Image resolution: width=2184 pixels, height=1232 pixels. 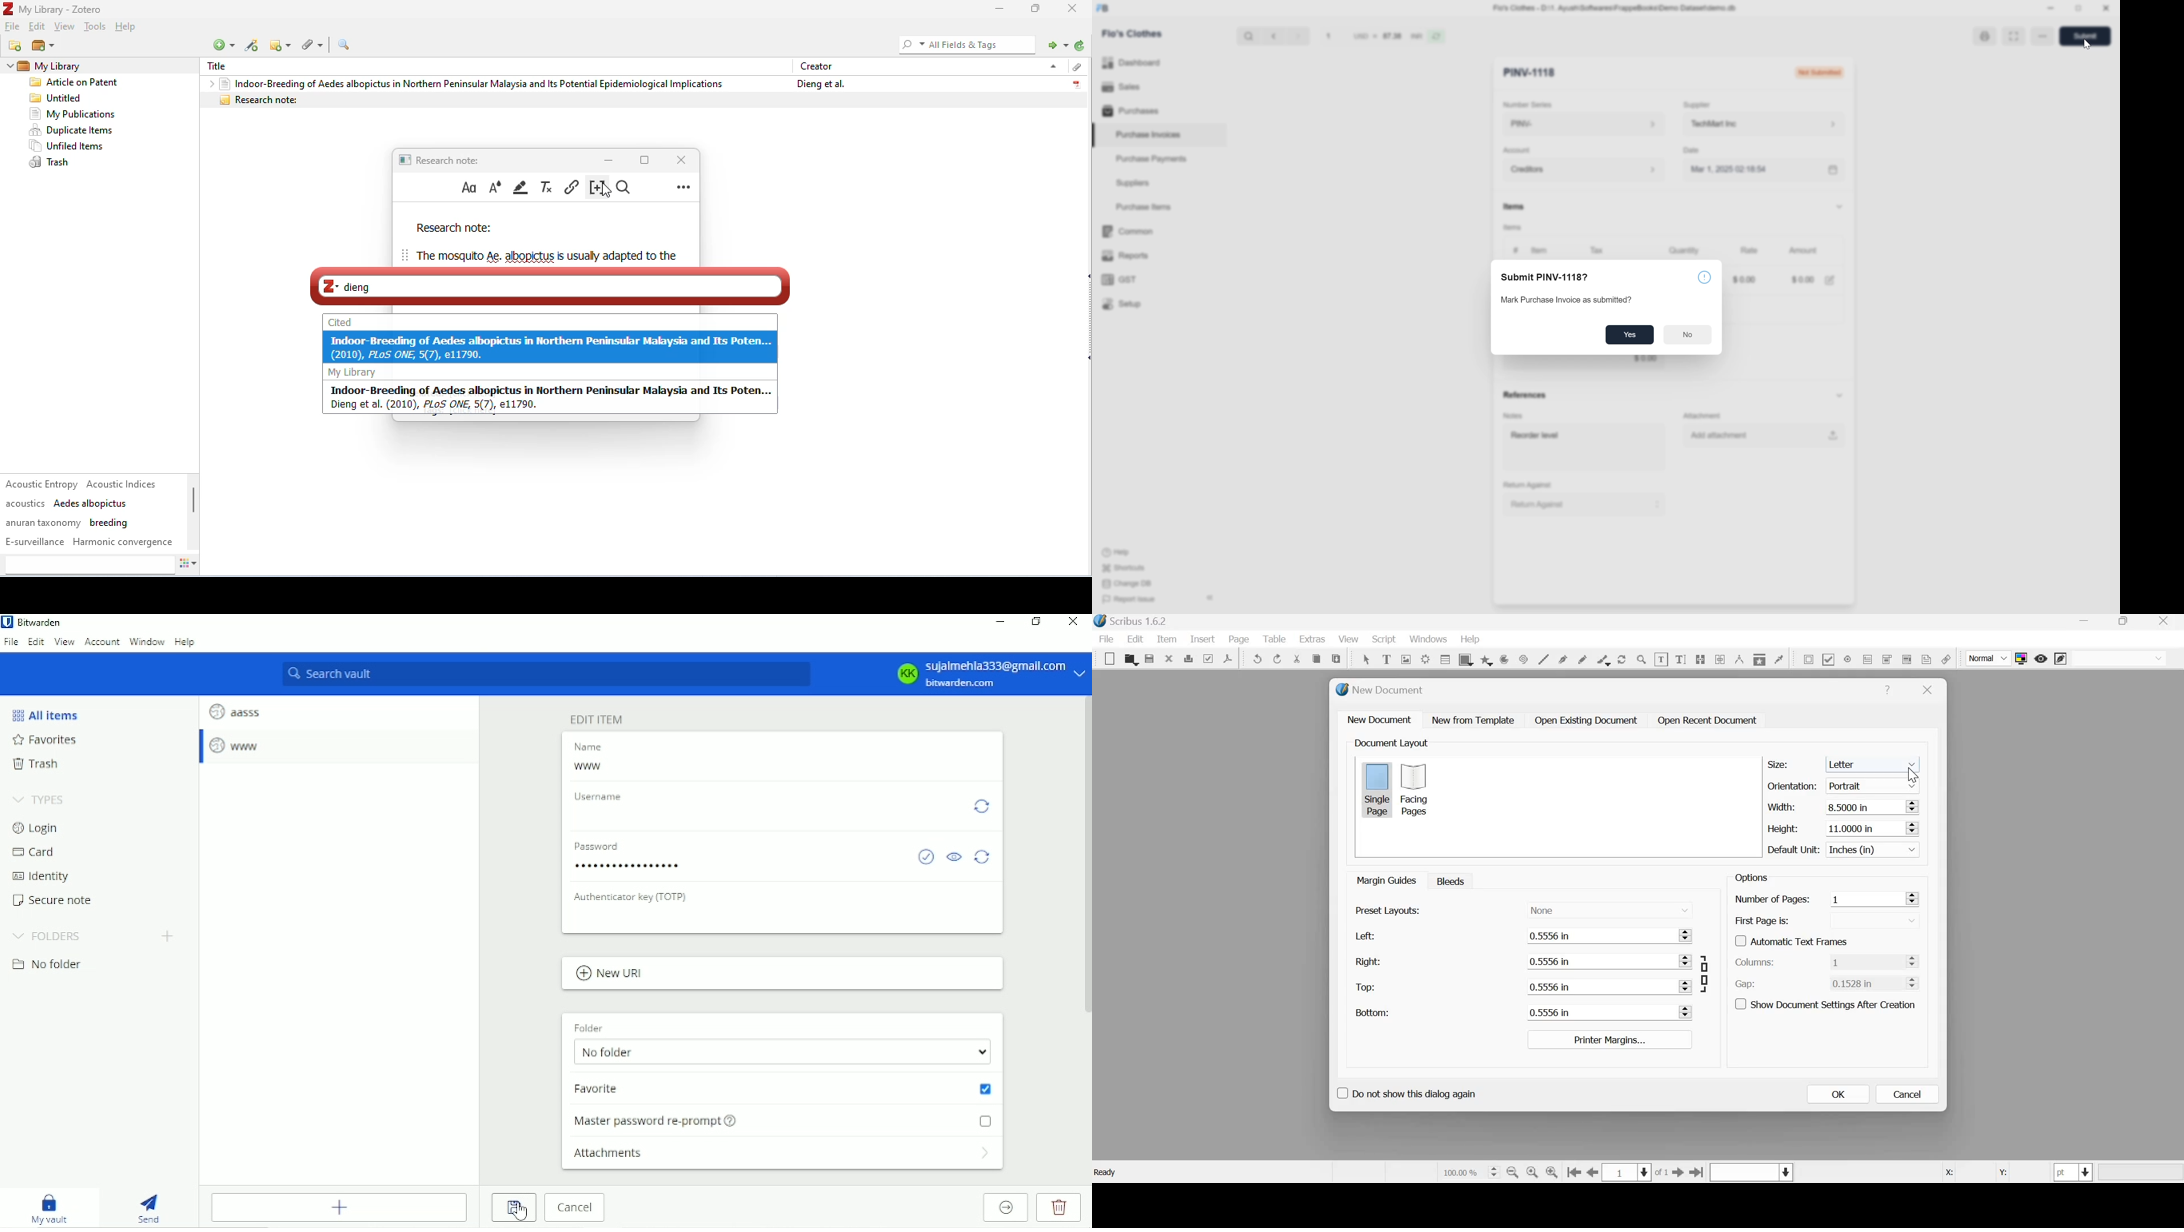 I want to click on None, so click(x=1610, y=909).